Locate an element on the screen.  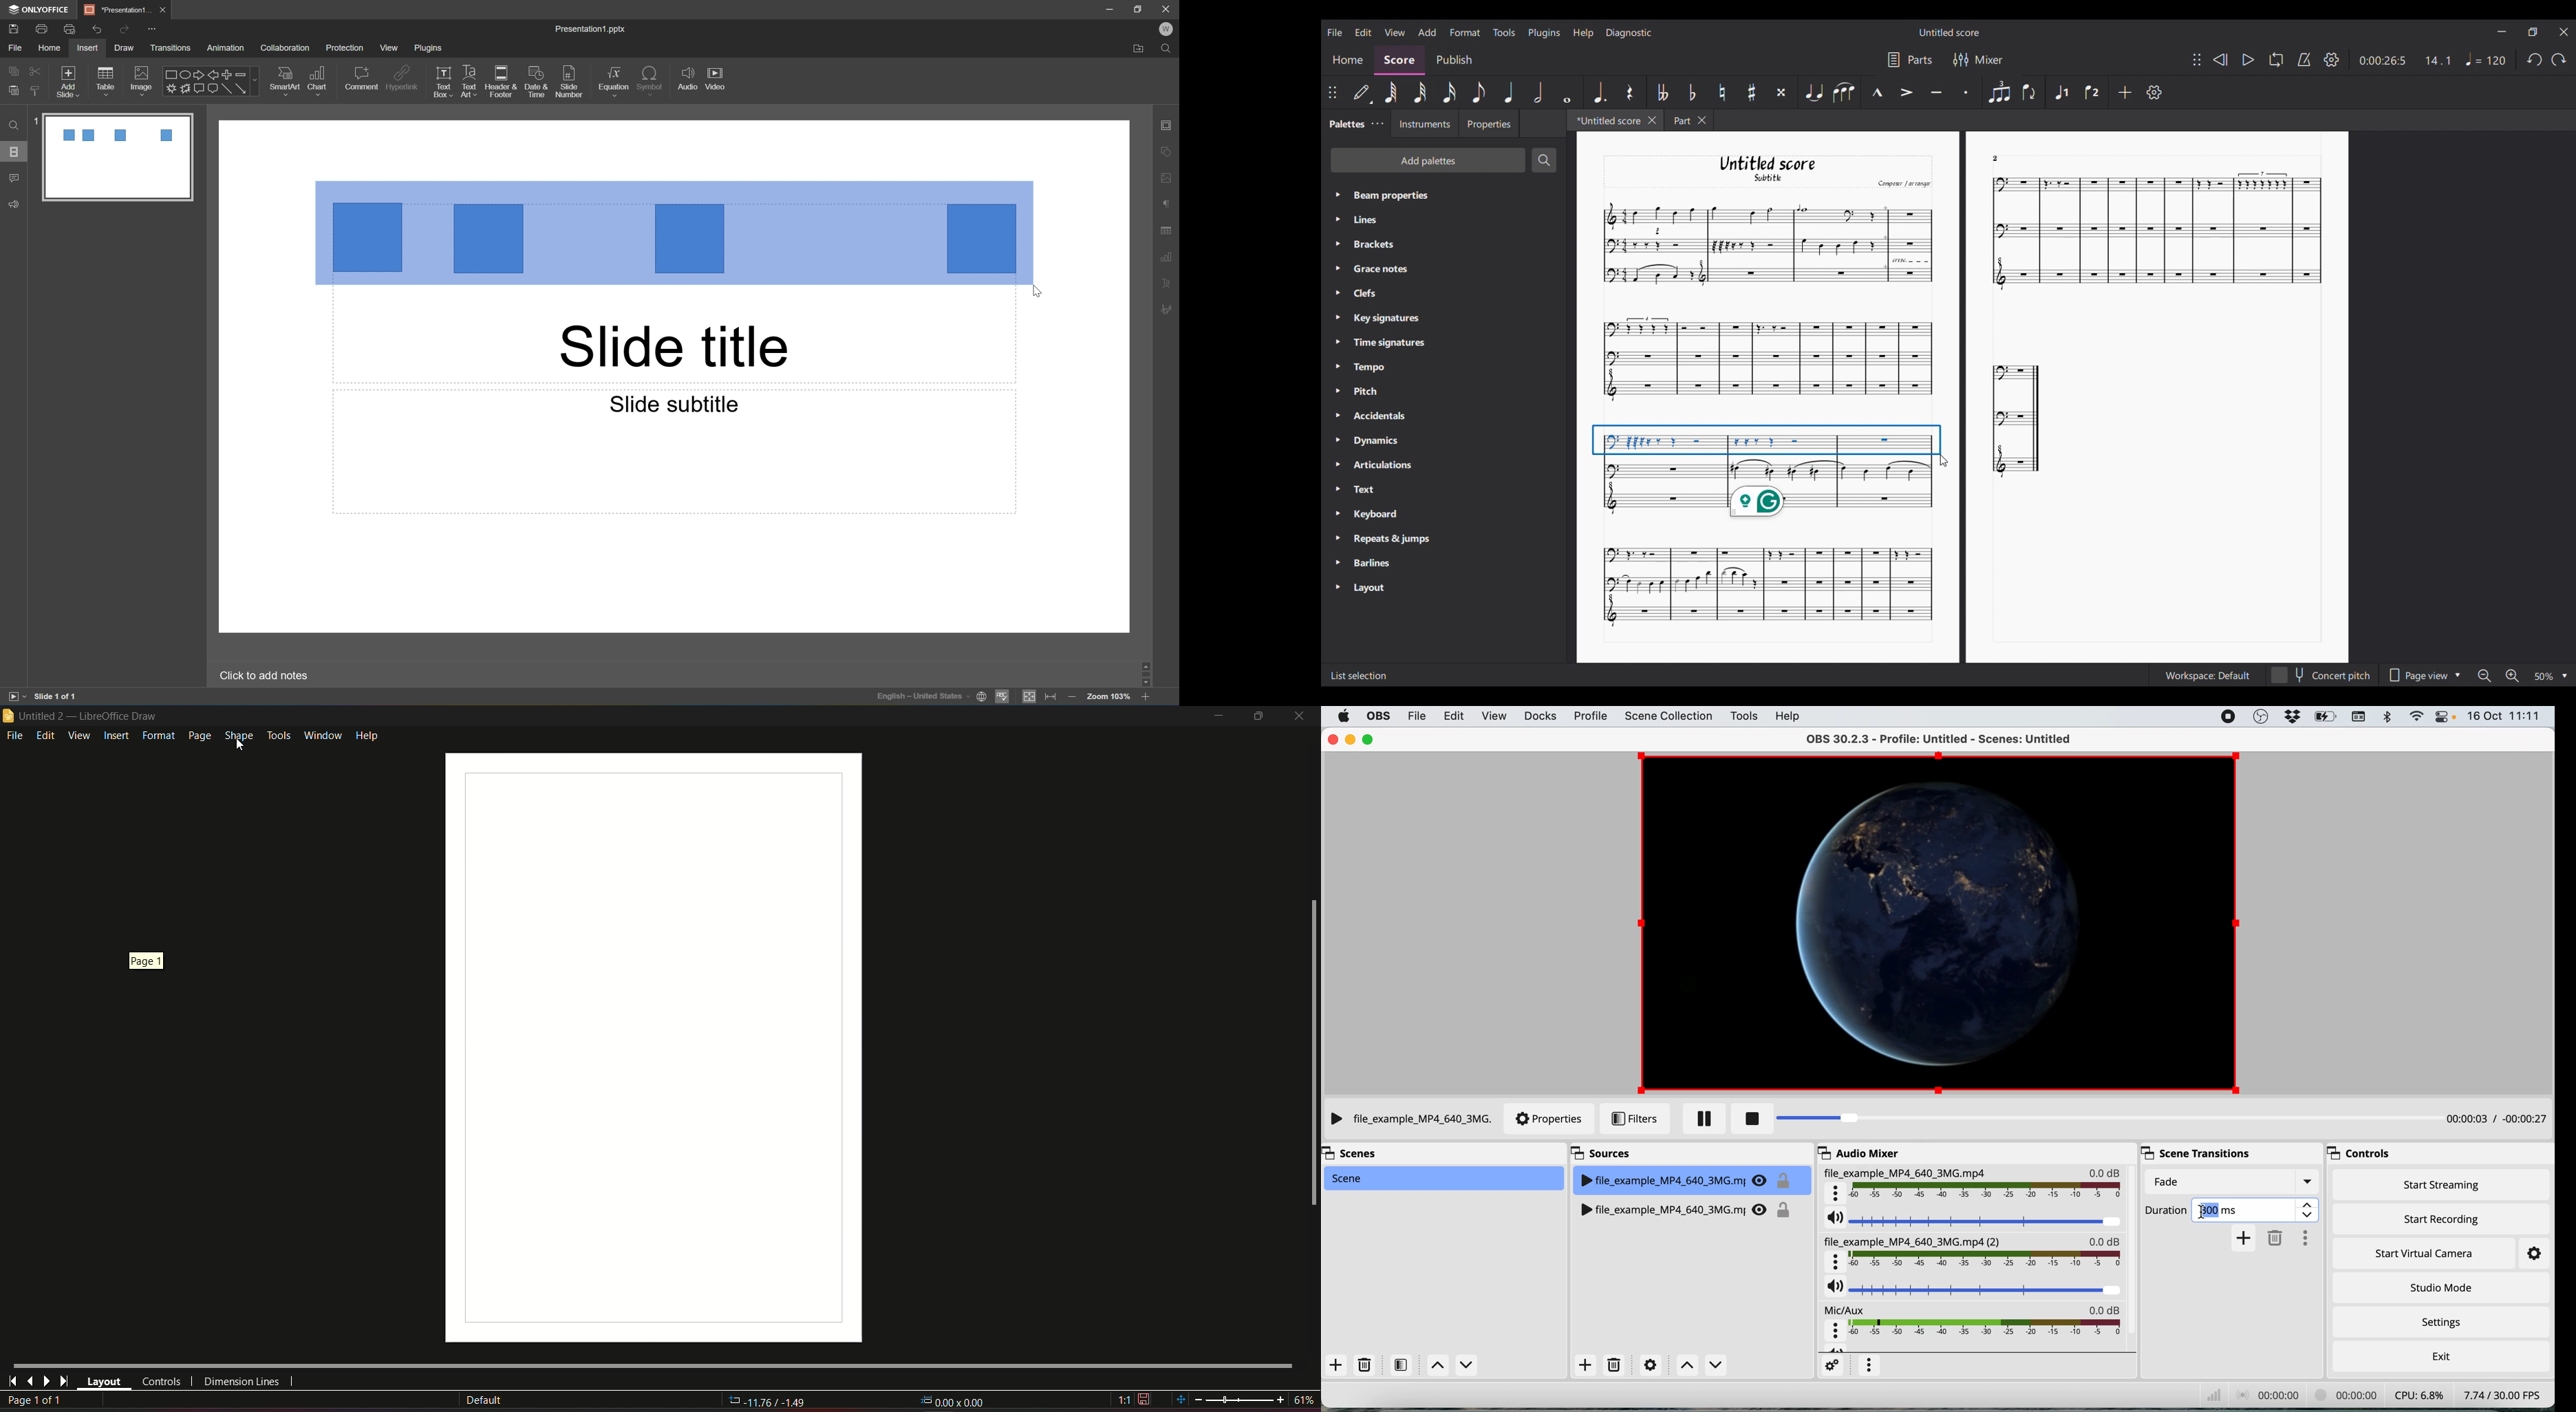
screen recorder is located at coordinates (2228, 717).